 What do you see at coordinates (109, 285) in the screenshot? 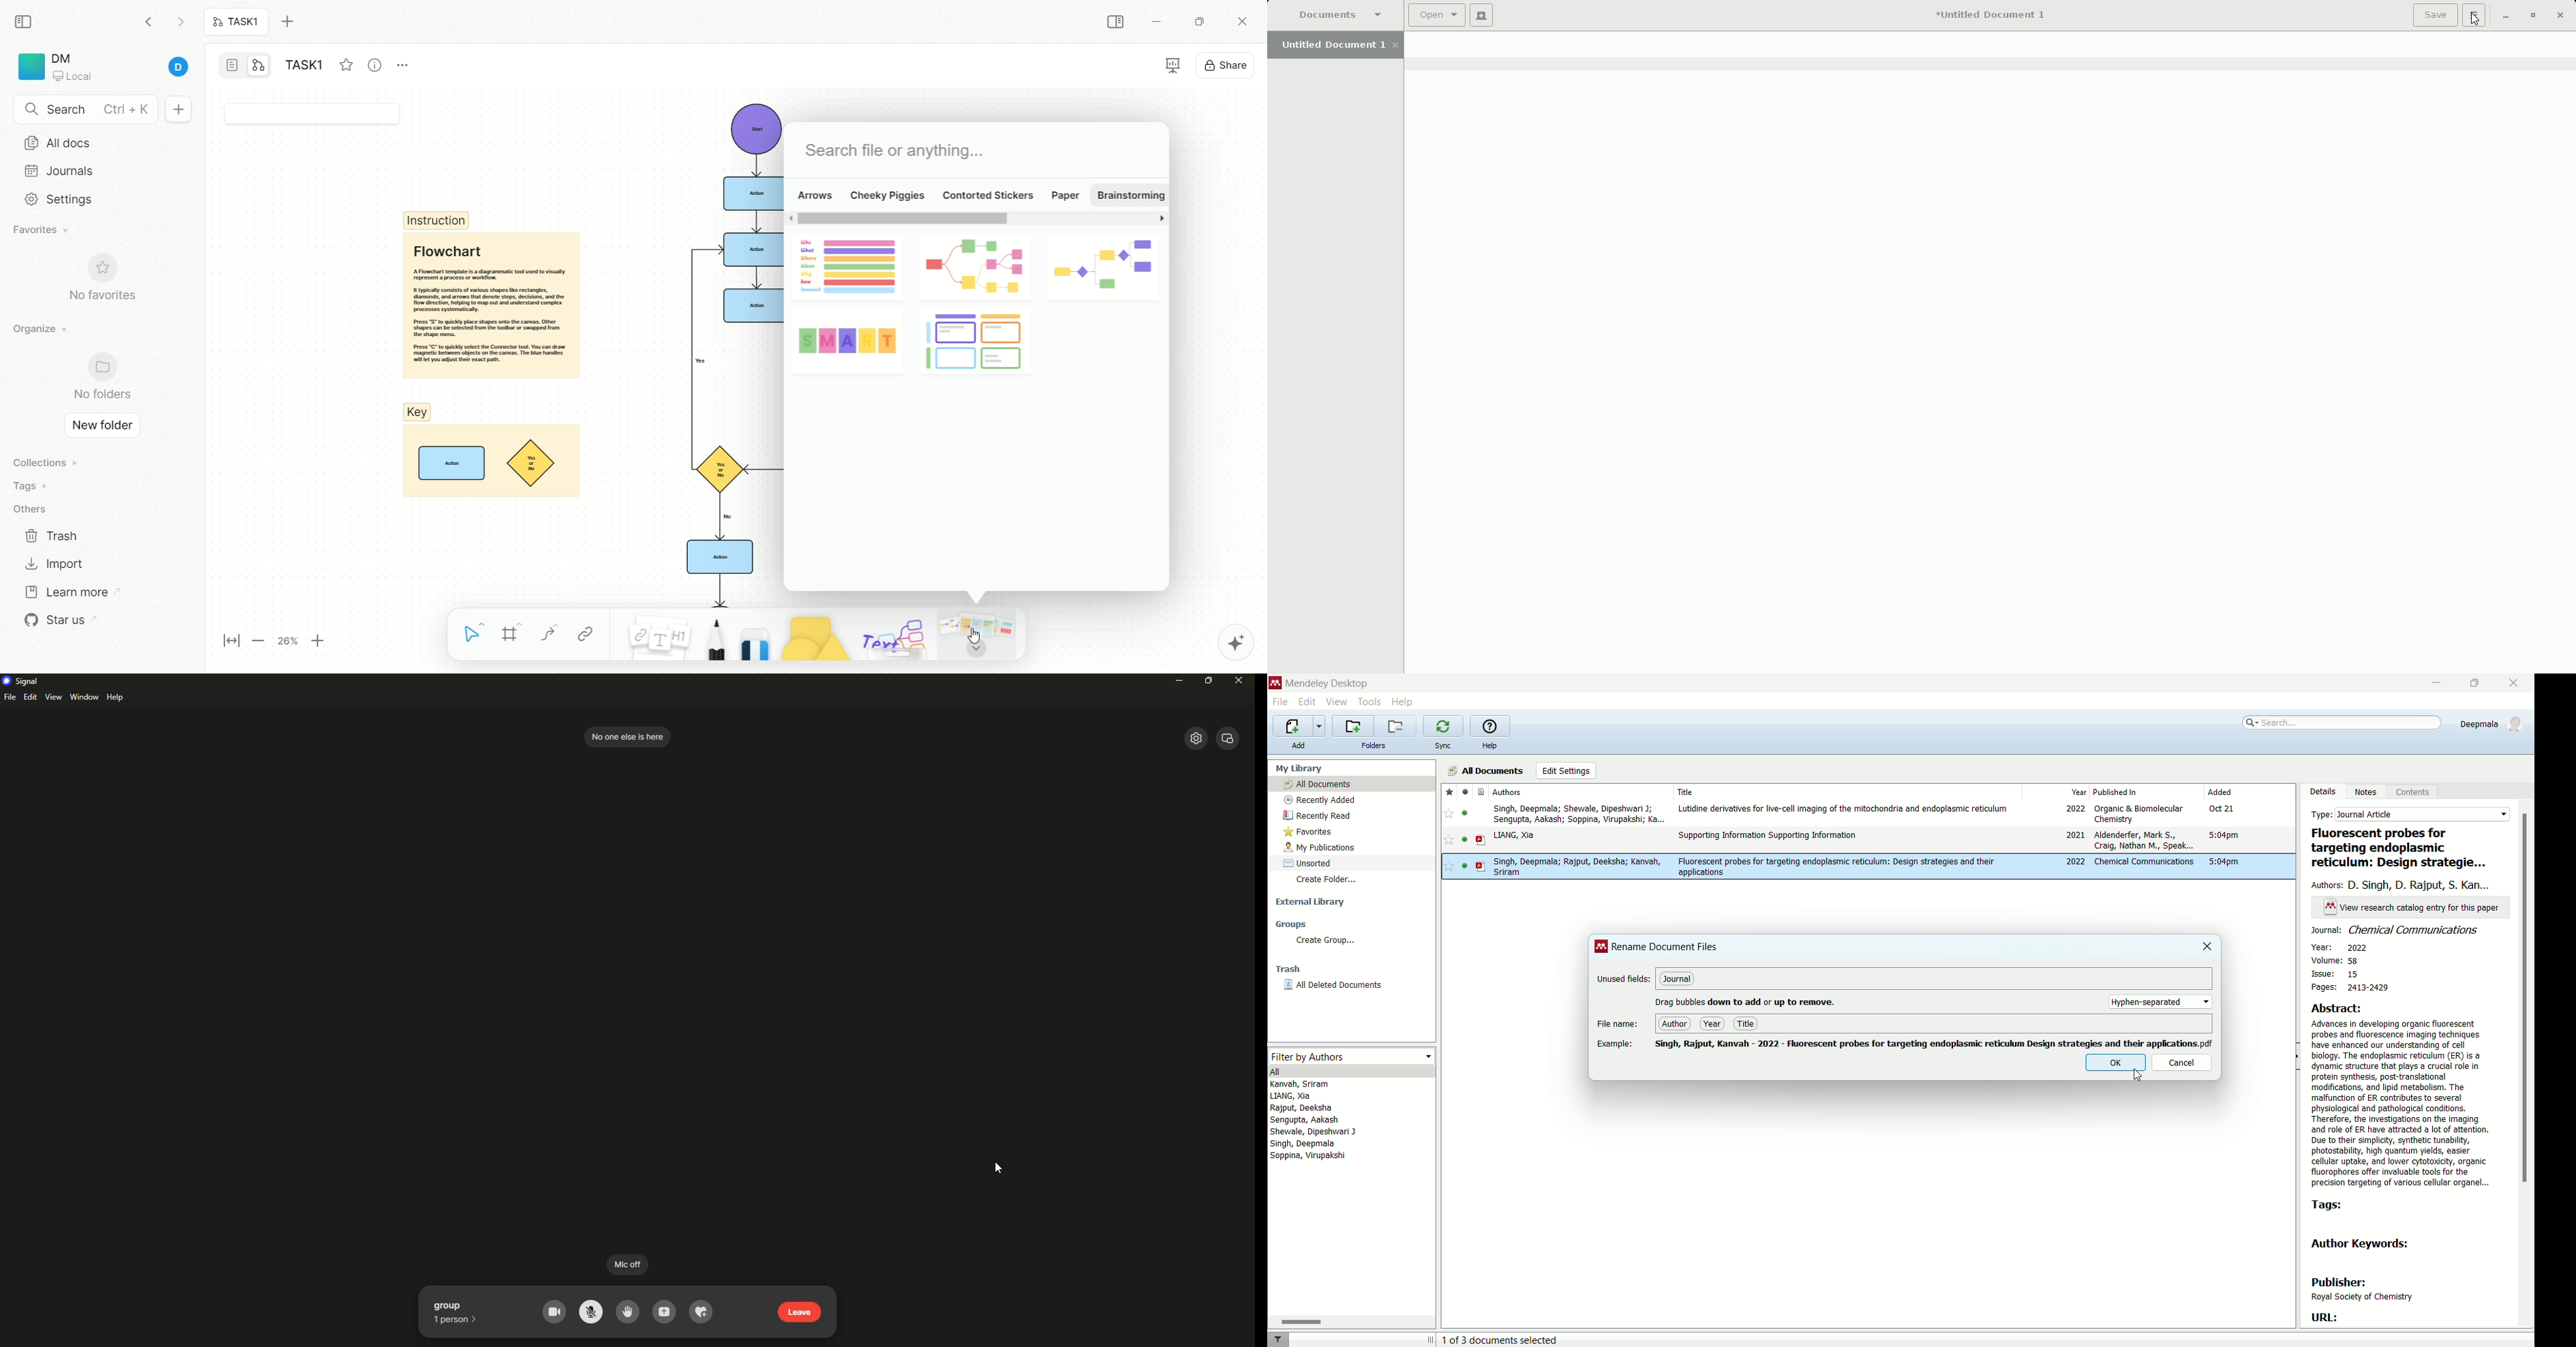
I see `no favorites` at bounding box center [109, 285].